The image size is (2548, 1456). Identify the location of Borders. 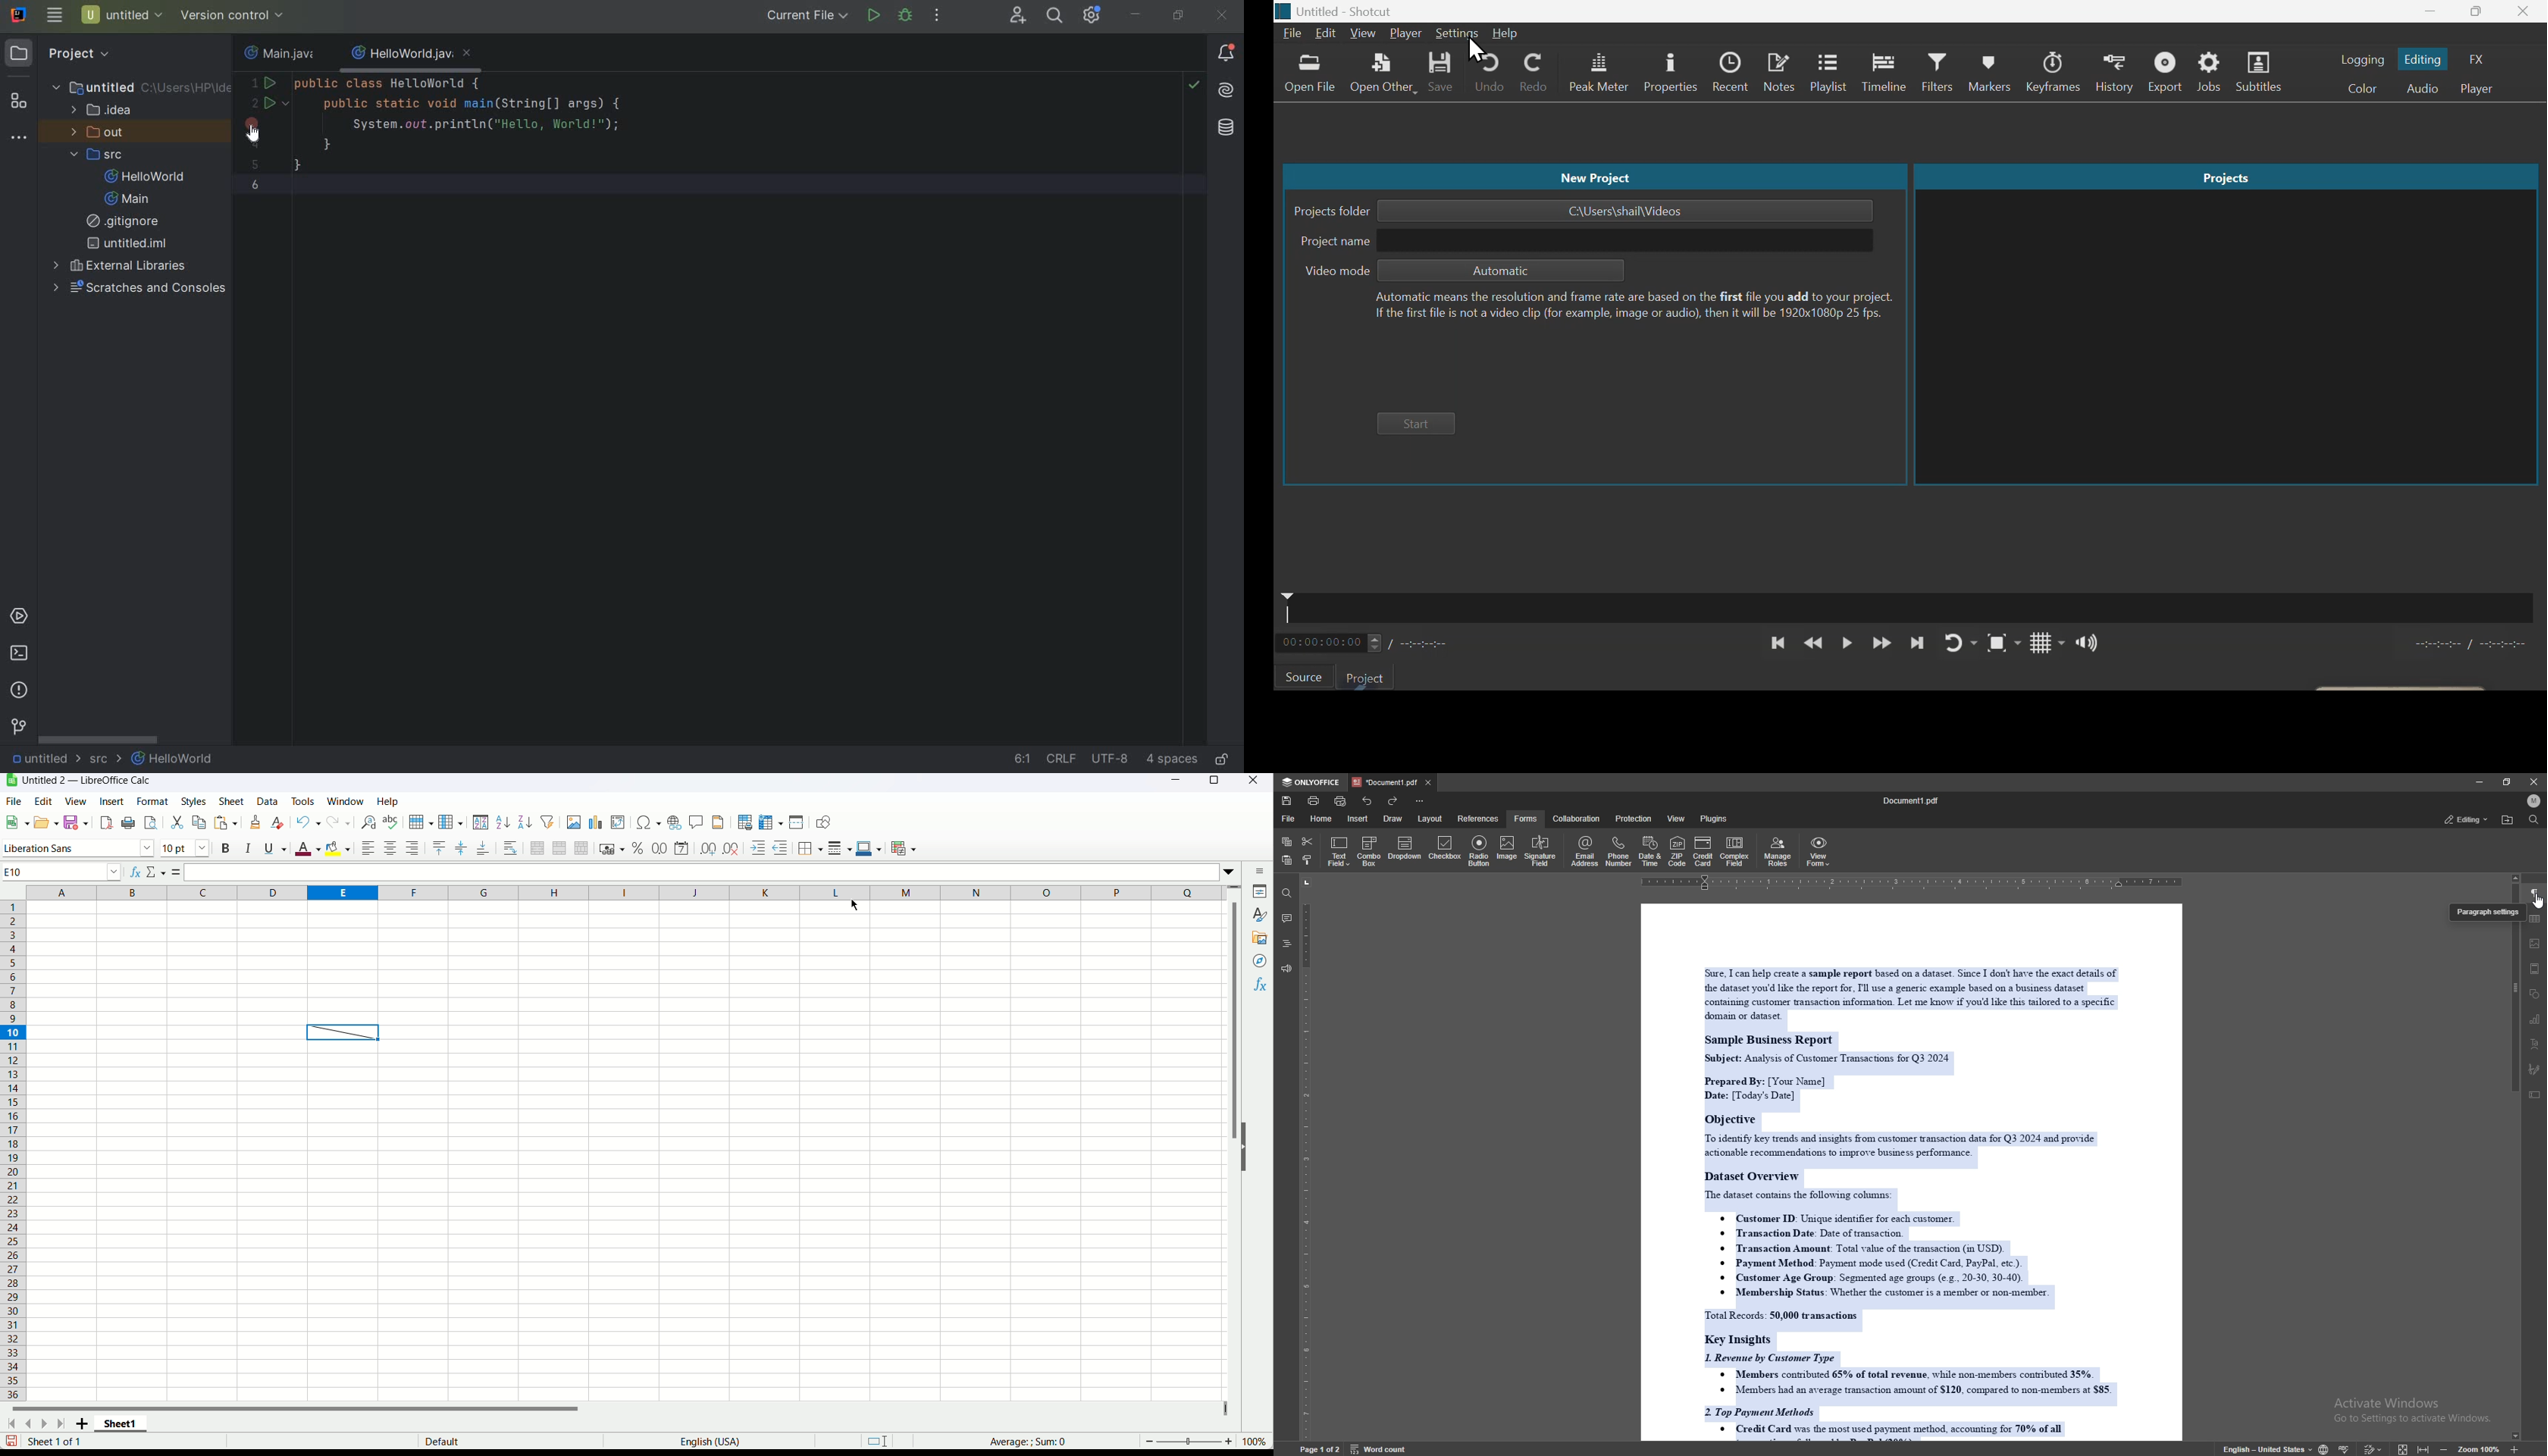
(809, 848).